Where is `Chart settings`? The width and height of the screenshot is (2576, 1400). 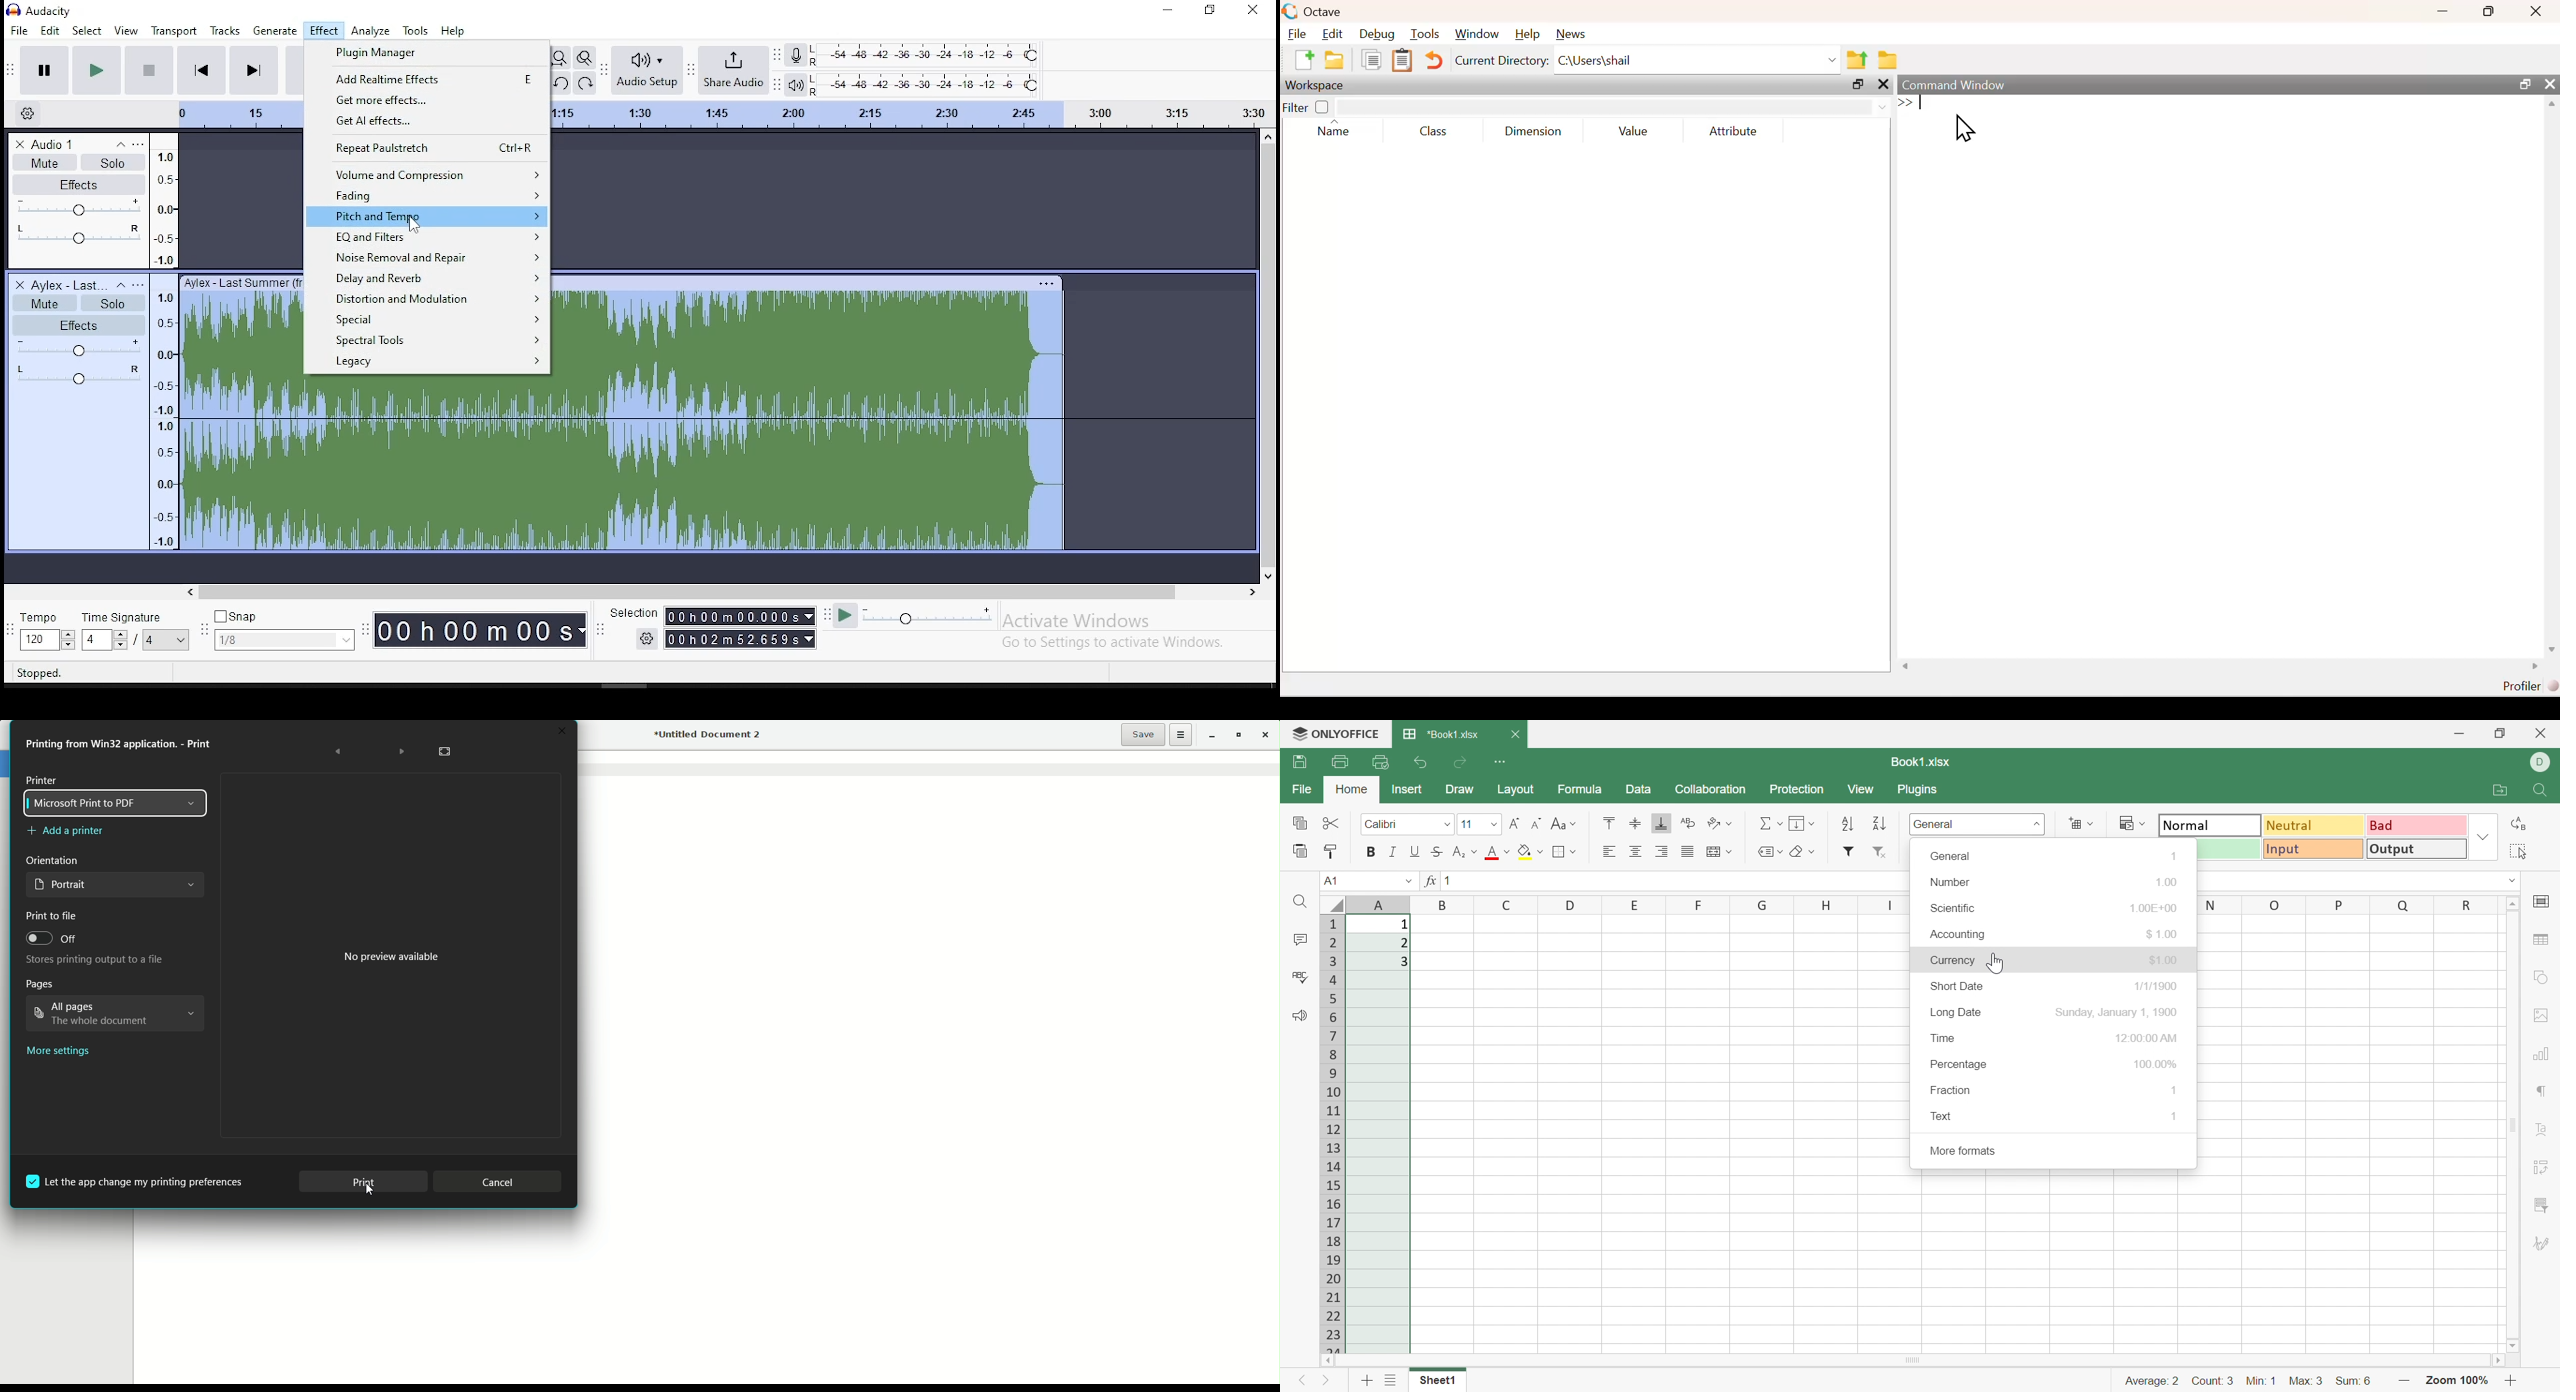
Chart settings is located at coordinates (2542, 1056).